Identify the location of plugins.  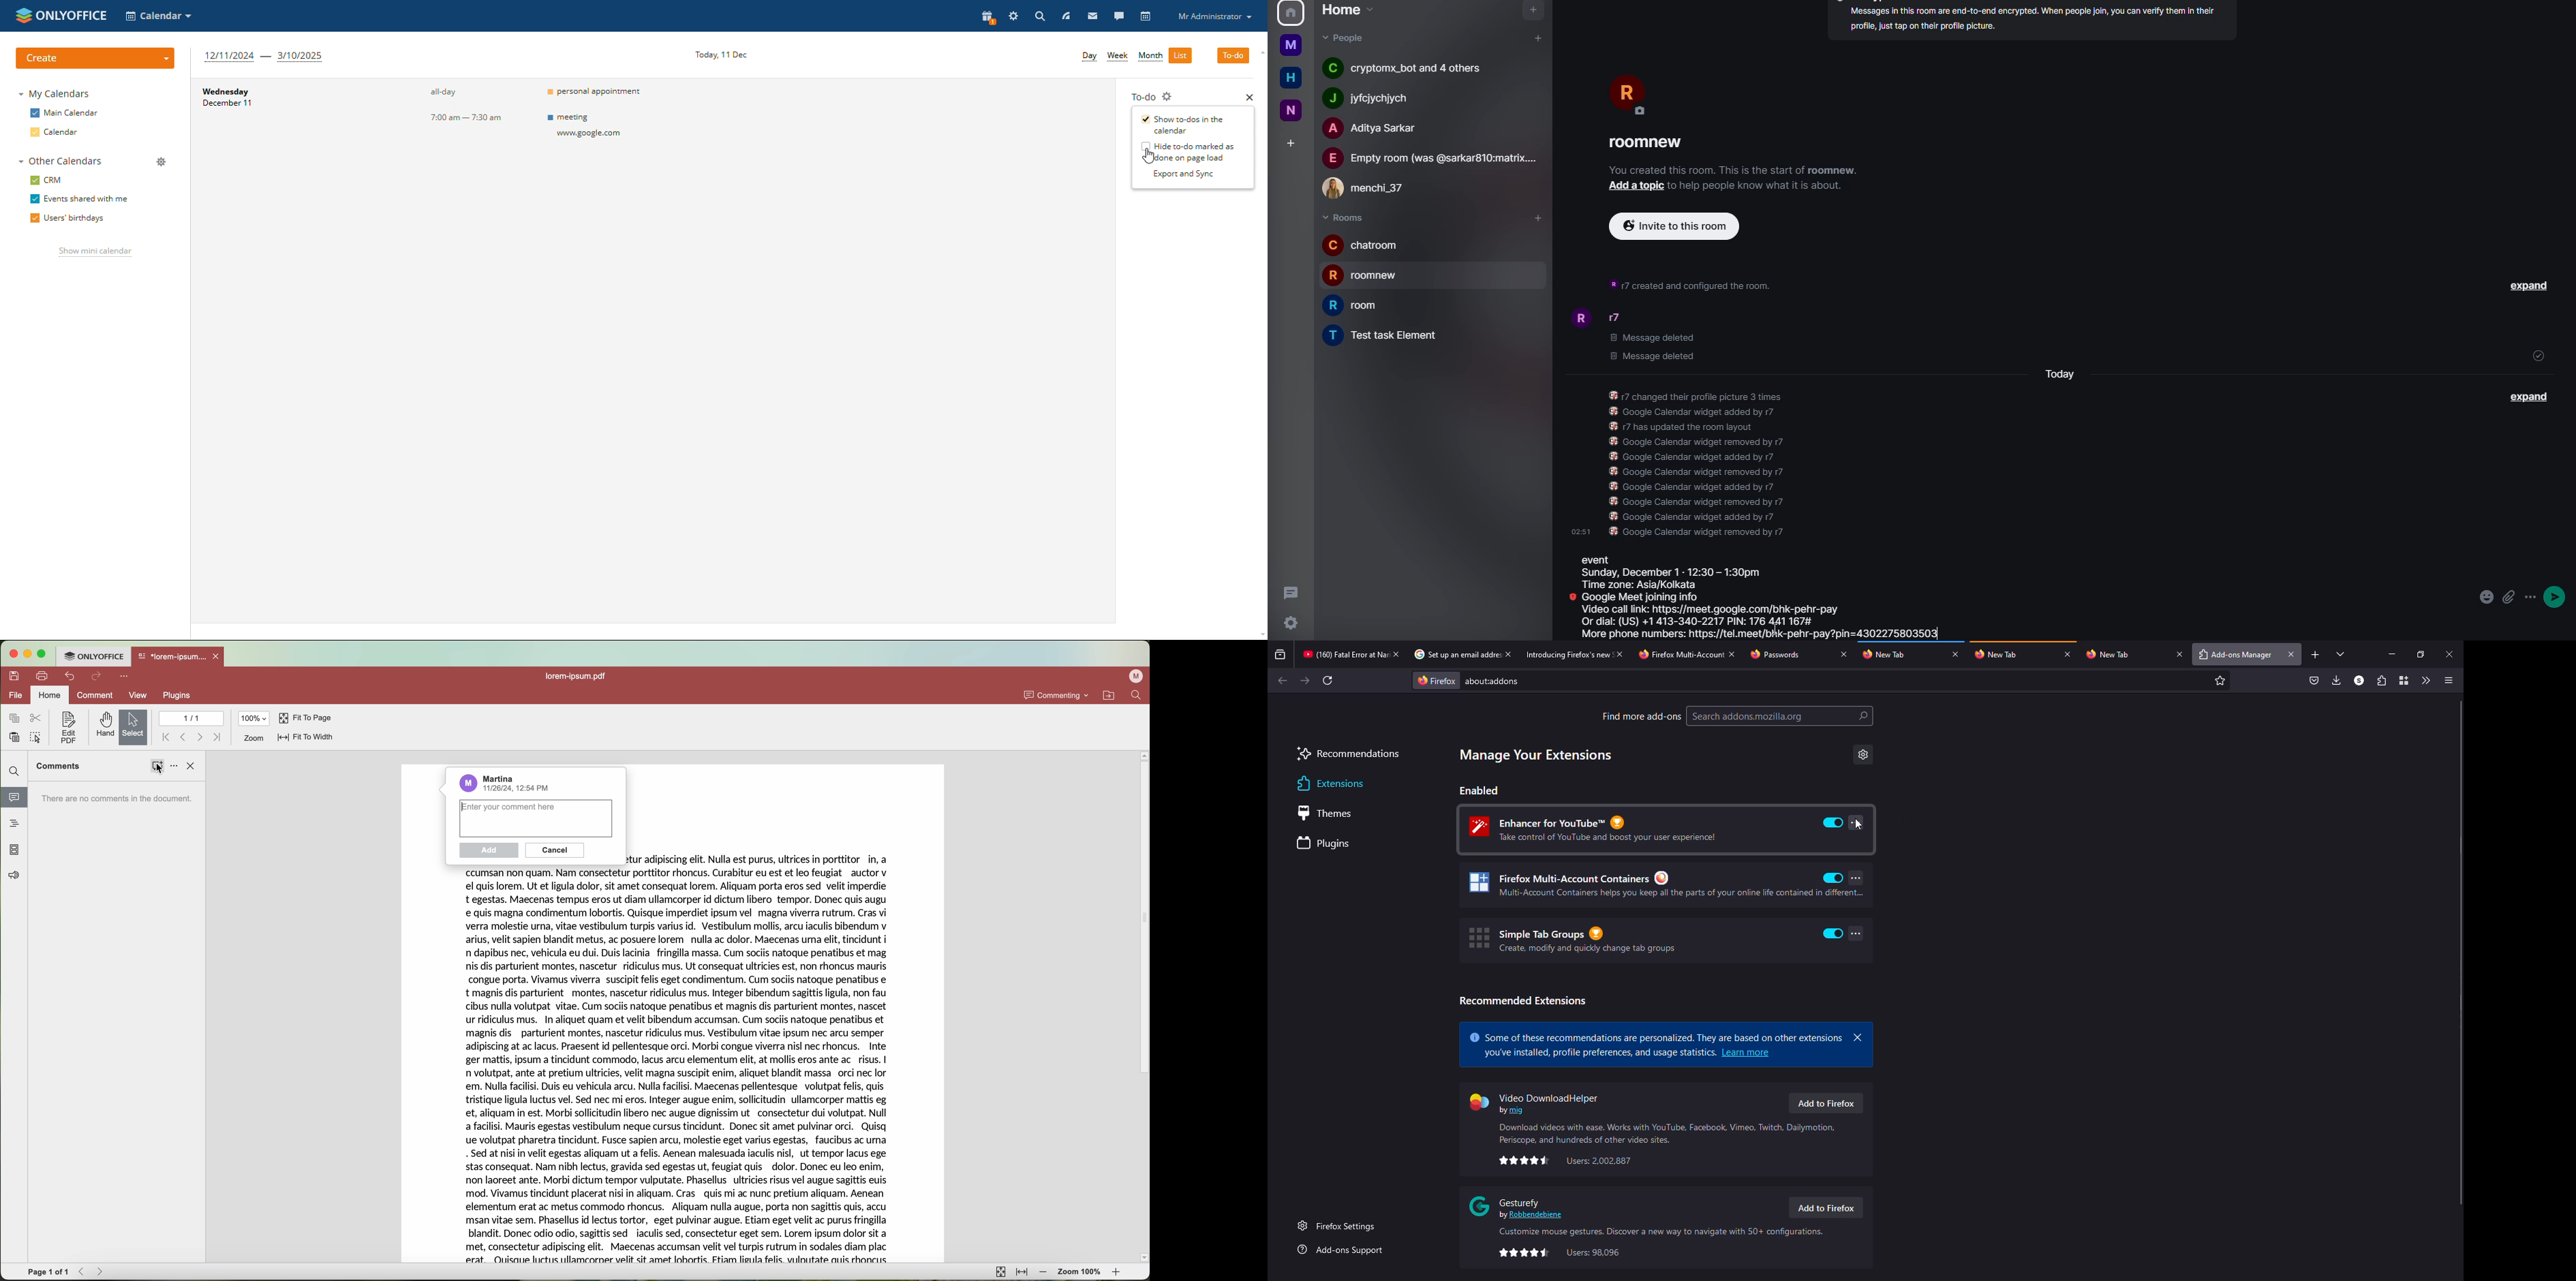
(176, 696).